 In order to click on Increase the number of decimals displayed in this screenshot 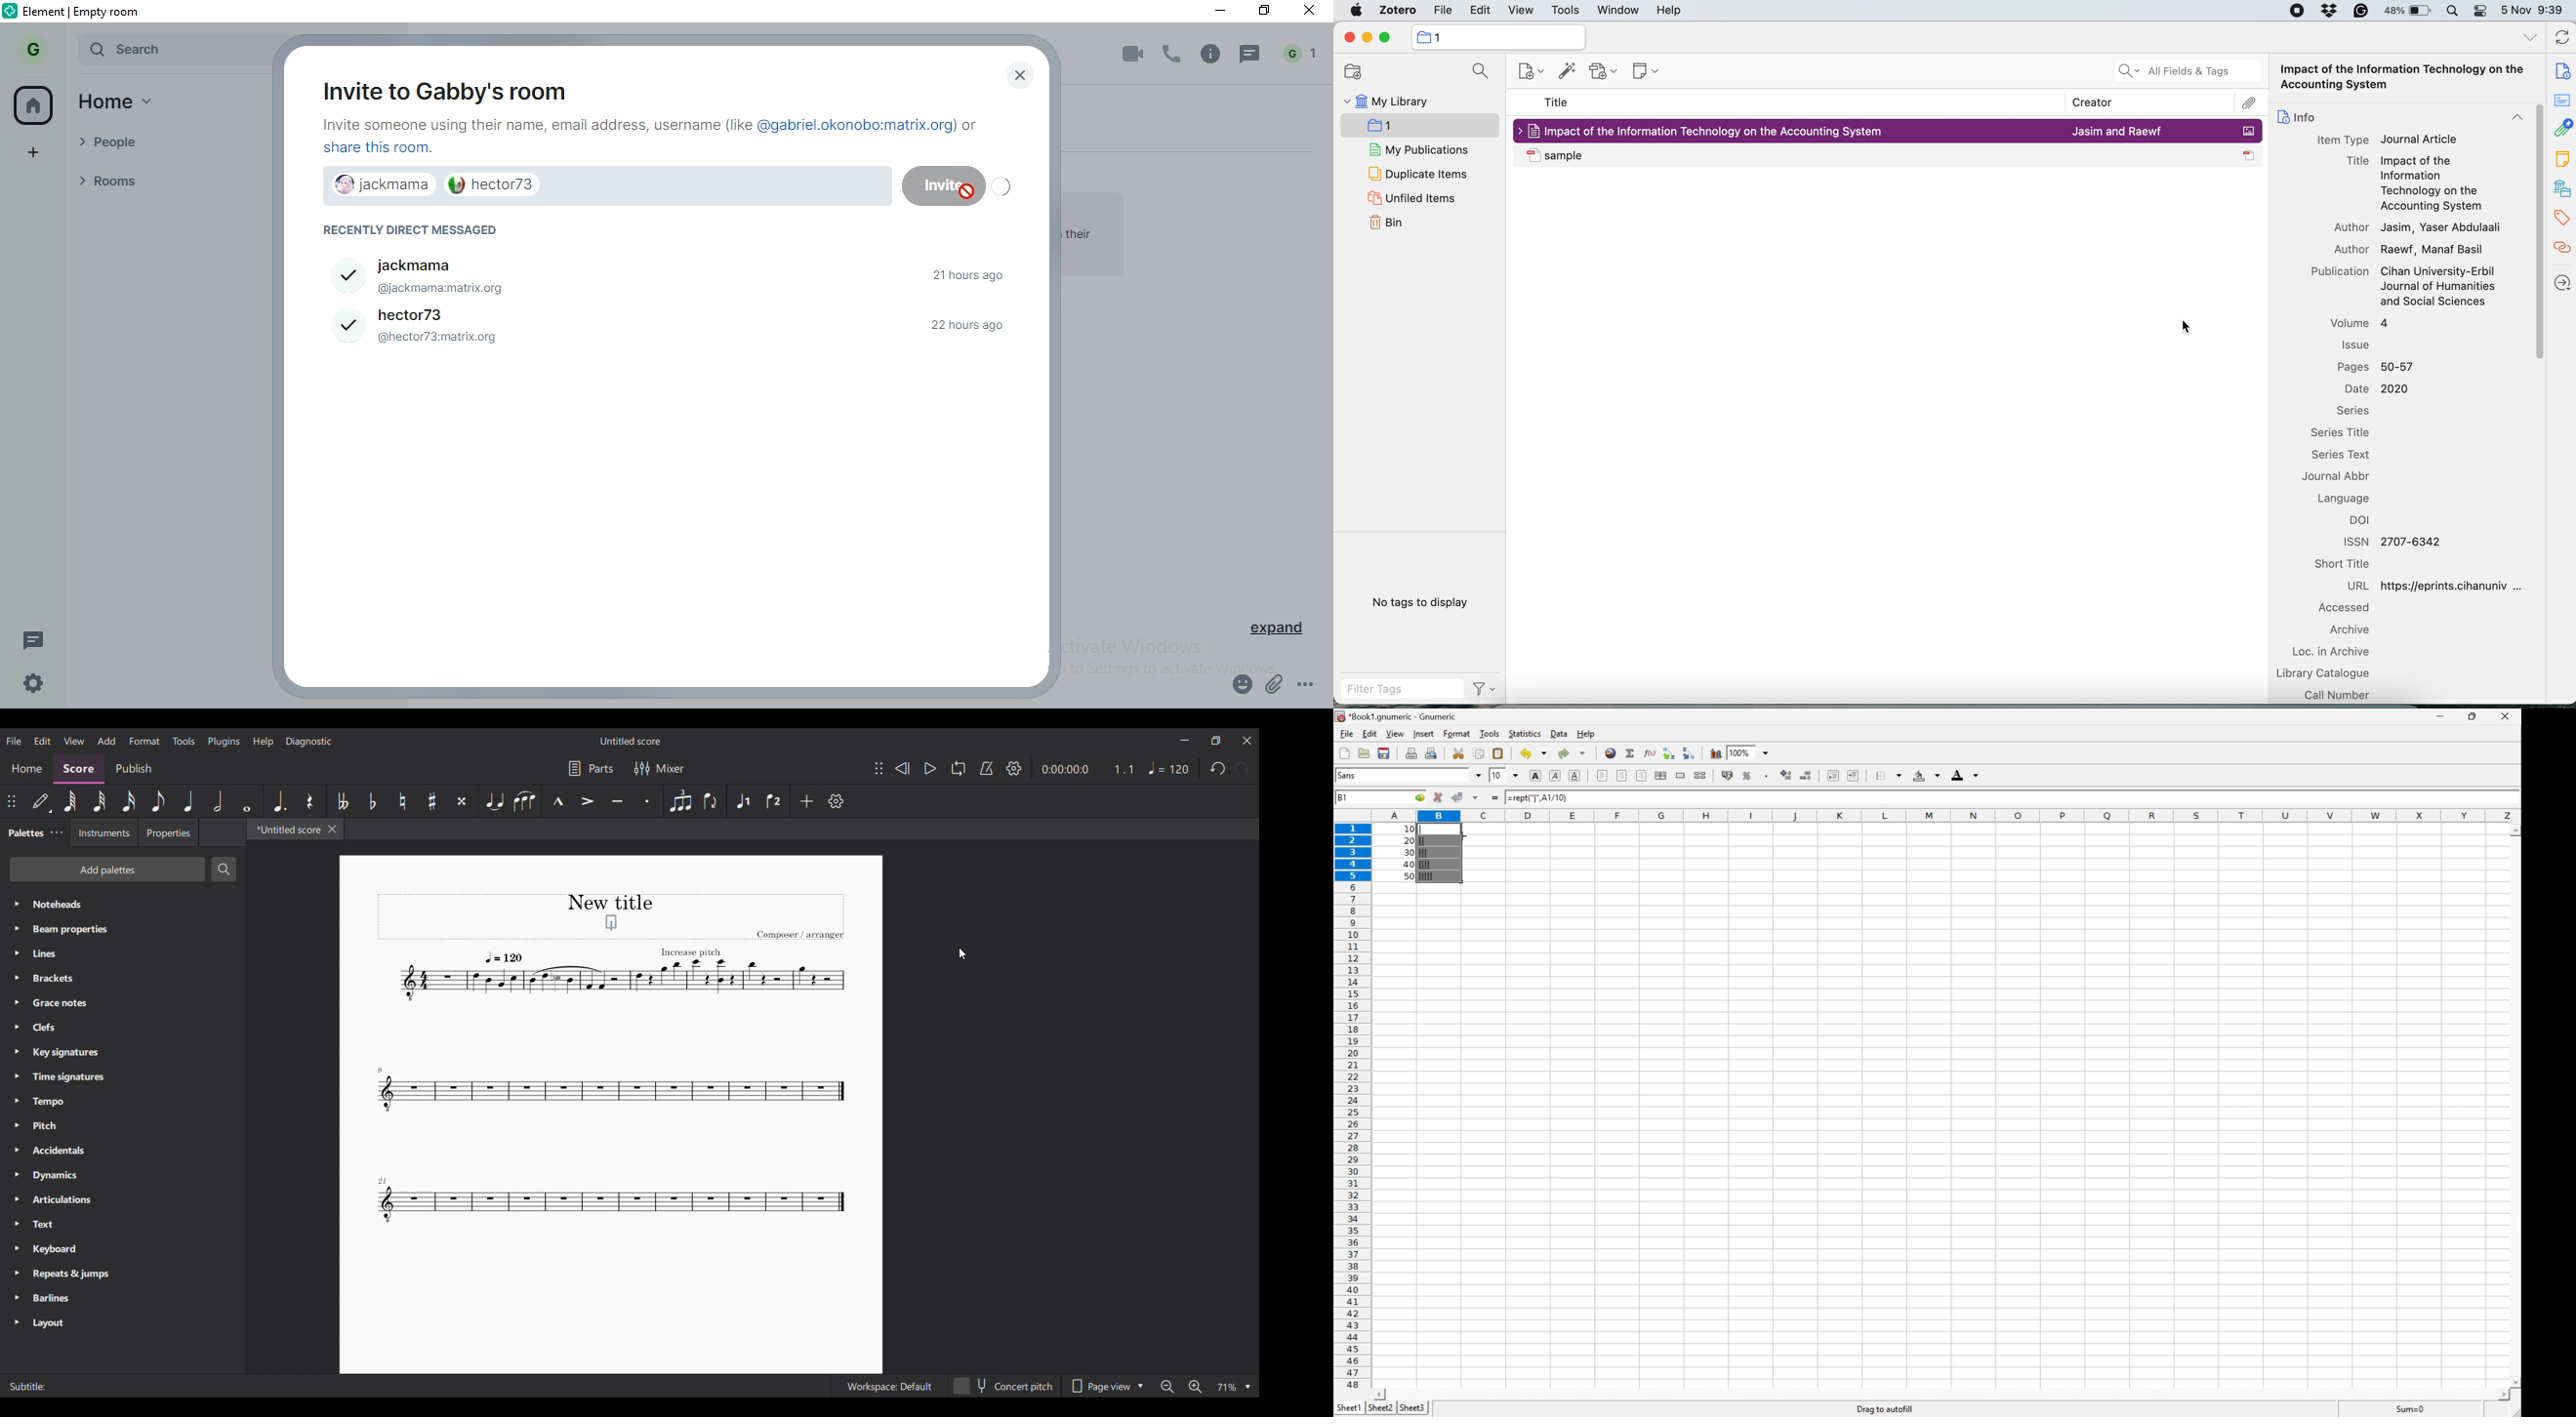, I will do `click(1785, 774)`.